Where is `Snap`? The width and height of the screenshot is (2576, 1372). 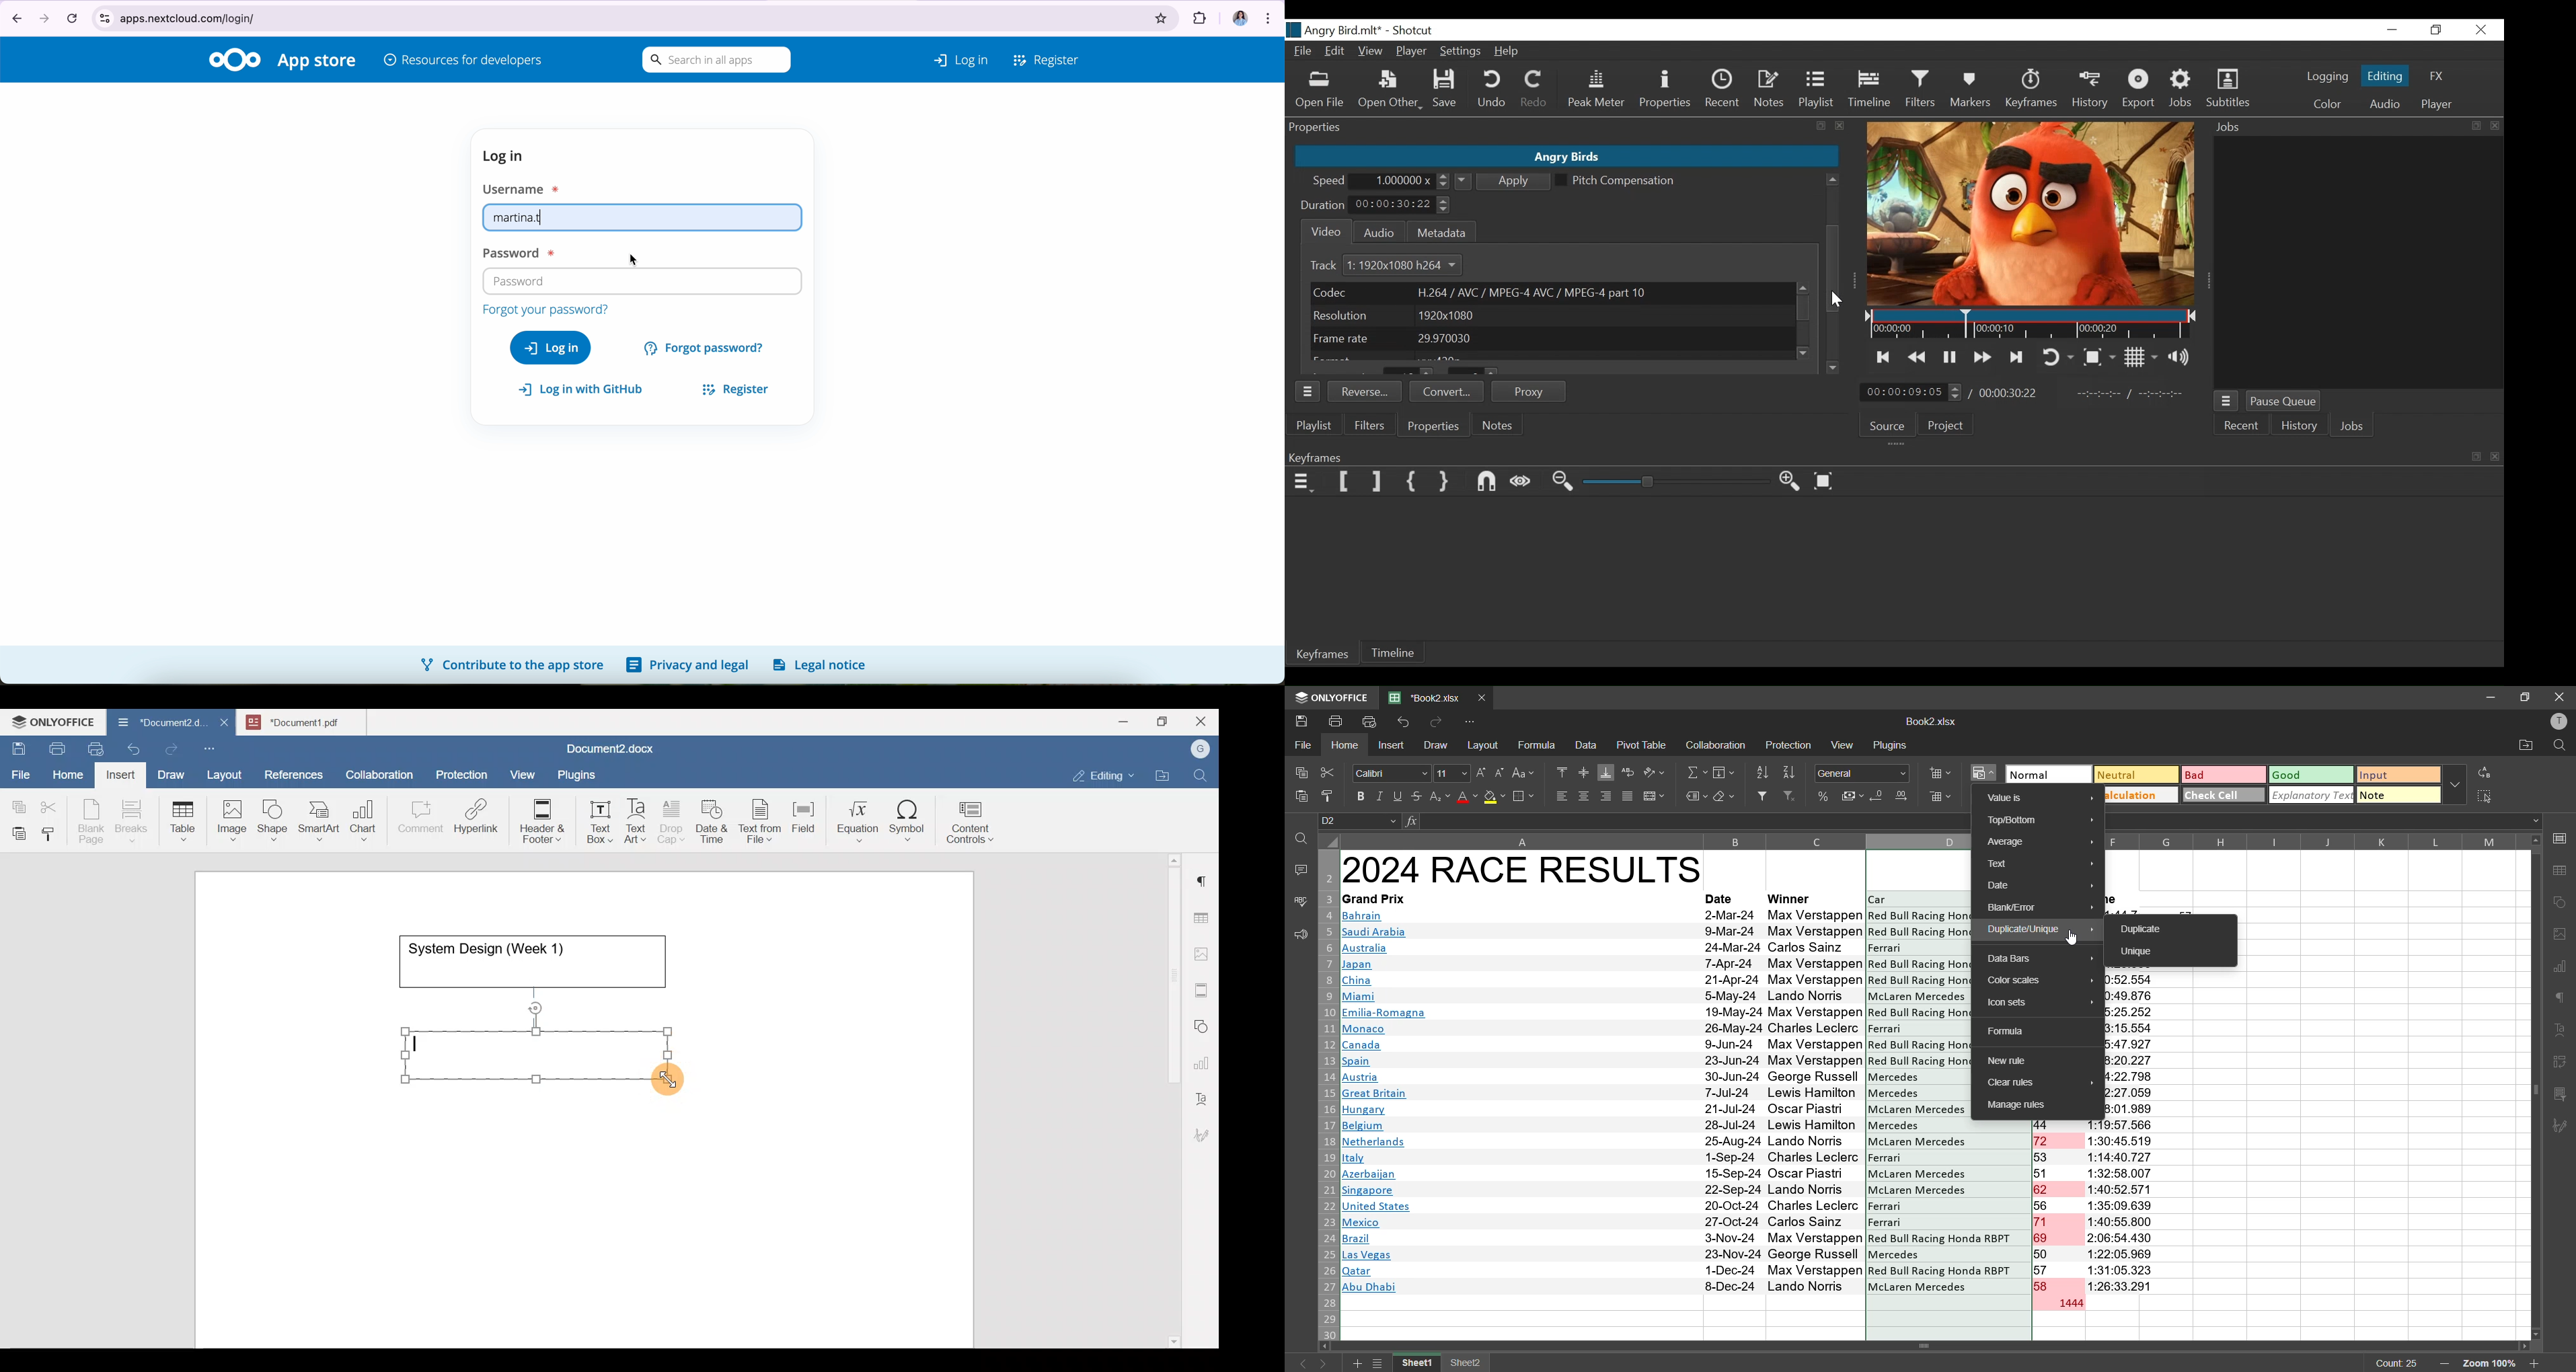
Snap is located at coordinates (1487, 482).